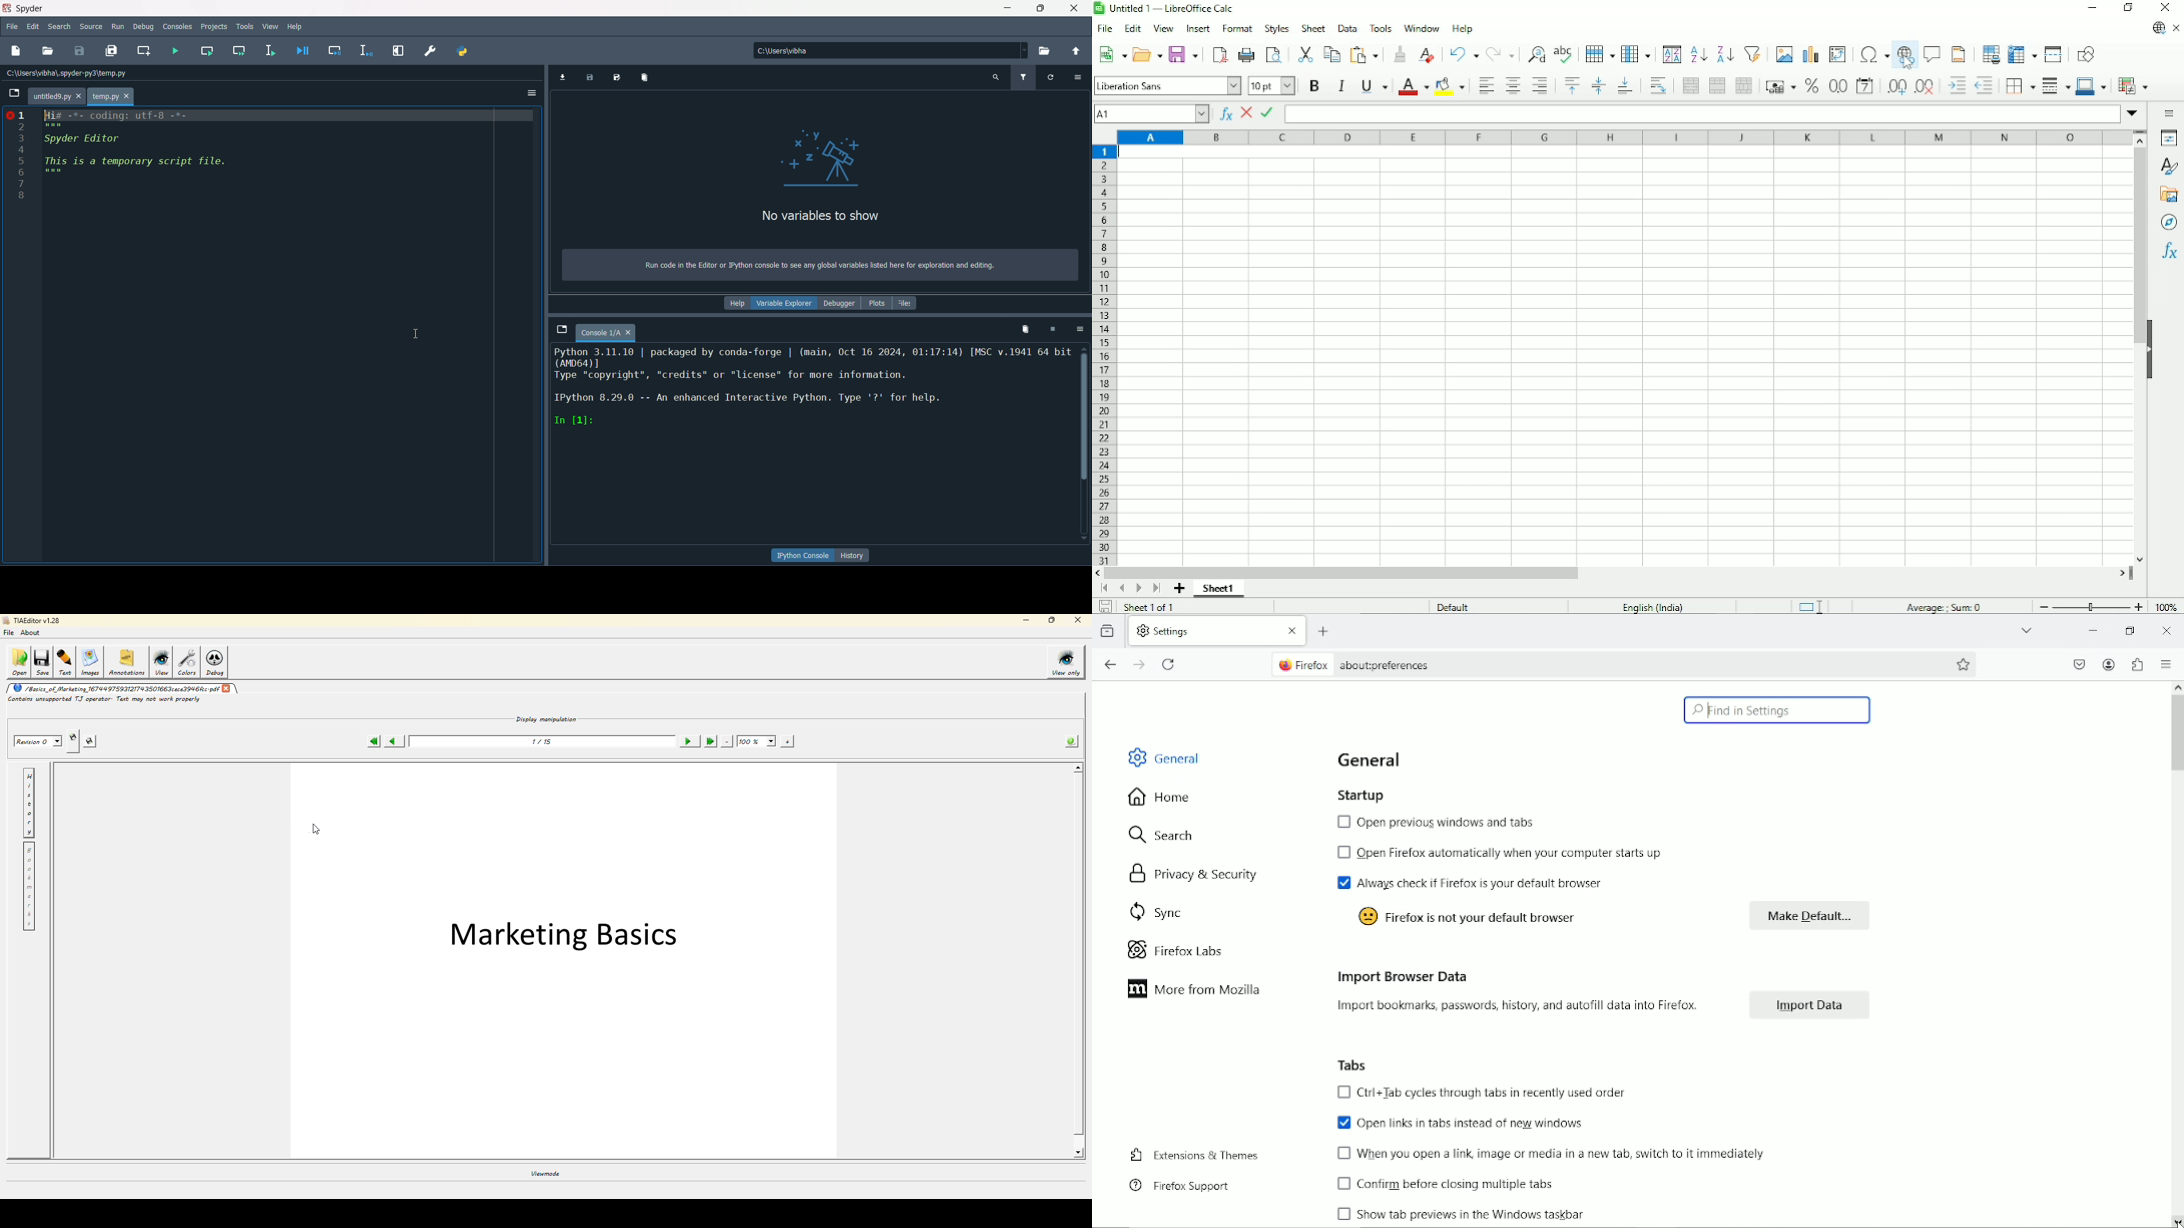 This screenshot has width=2184, height=1232. What do you see at coordinates (1197, 28) in the screenshot?
I see `Insert` at bounding box center [1197, 28].